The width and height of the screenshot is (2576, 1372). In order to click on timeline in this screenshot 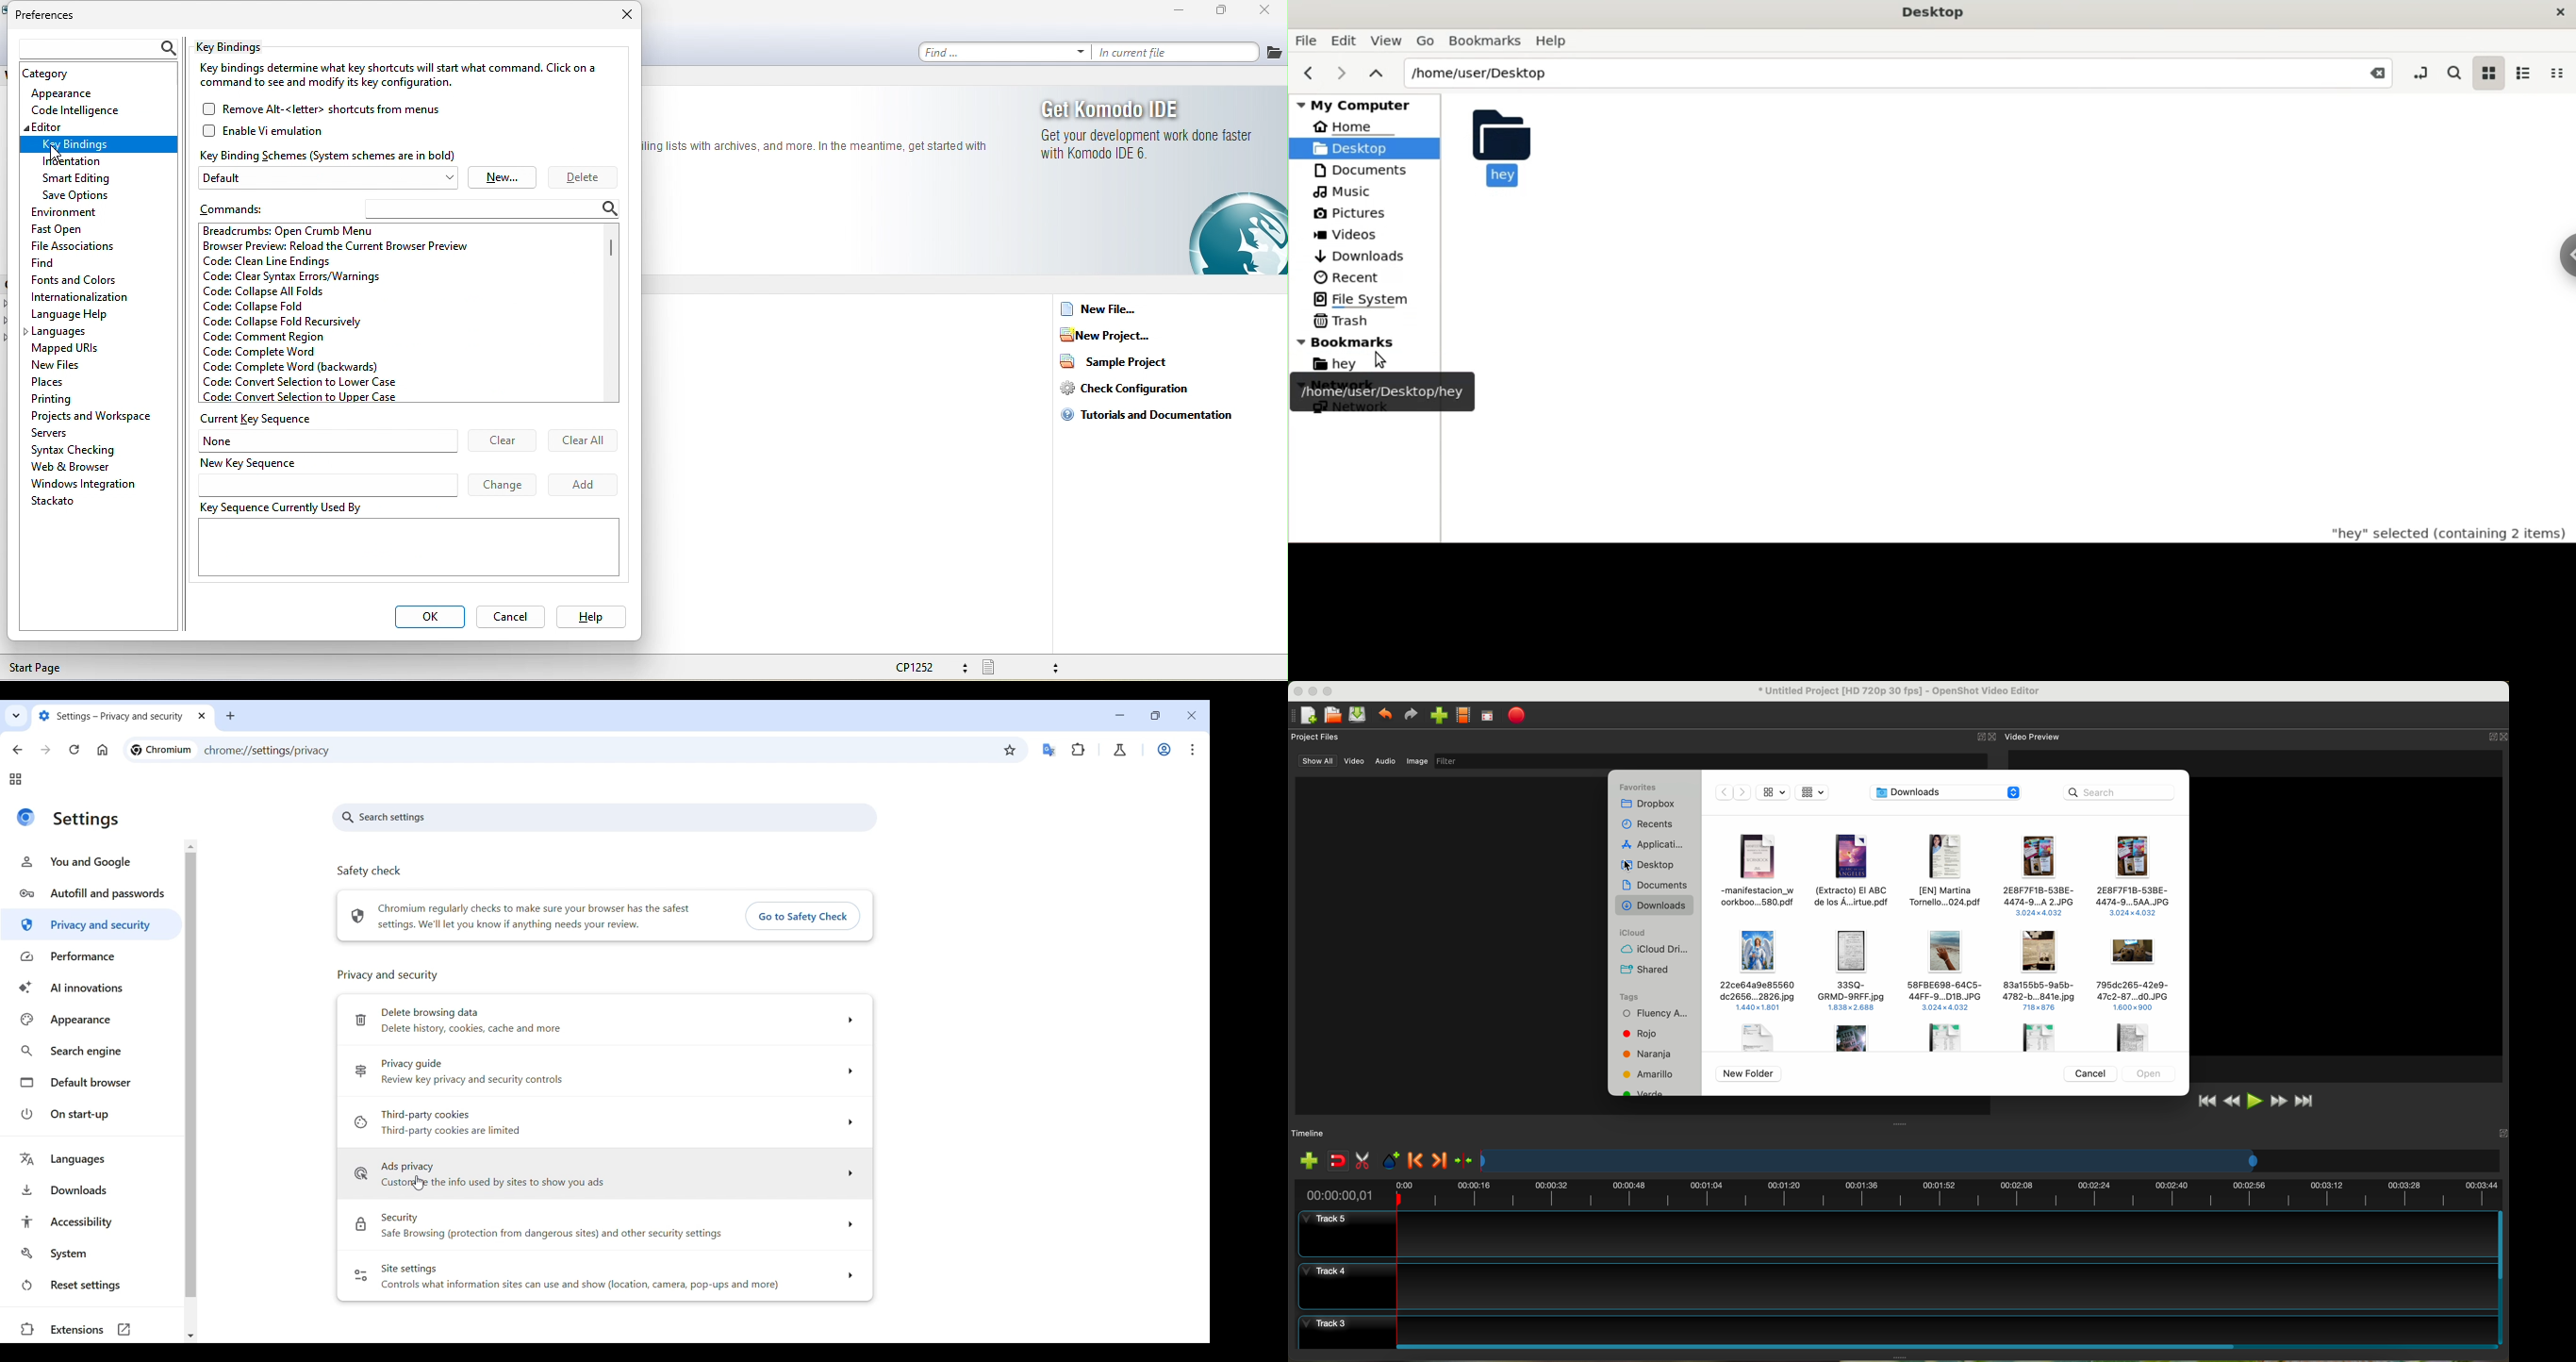, I will do `click(1992, 1161)`.